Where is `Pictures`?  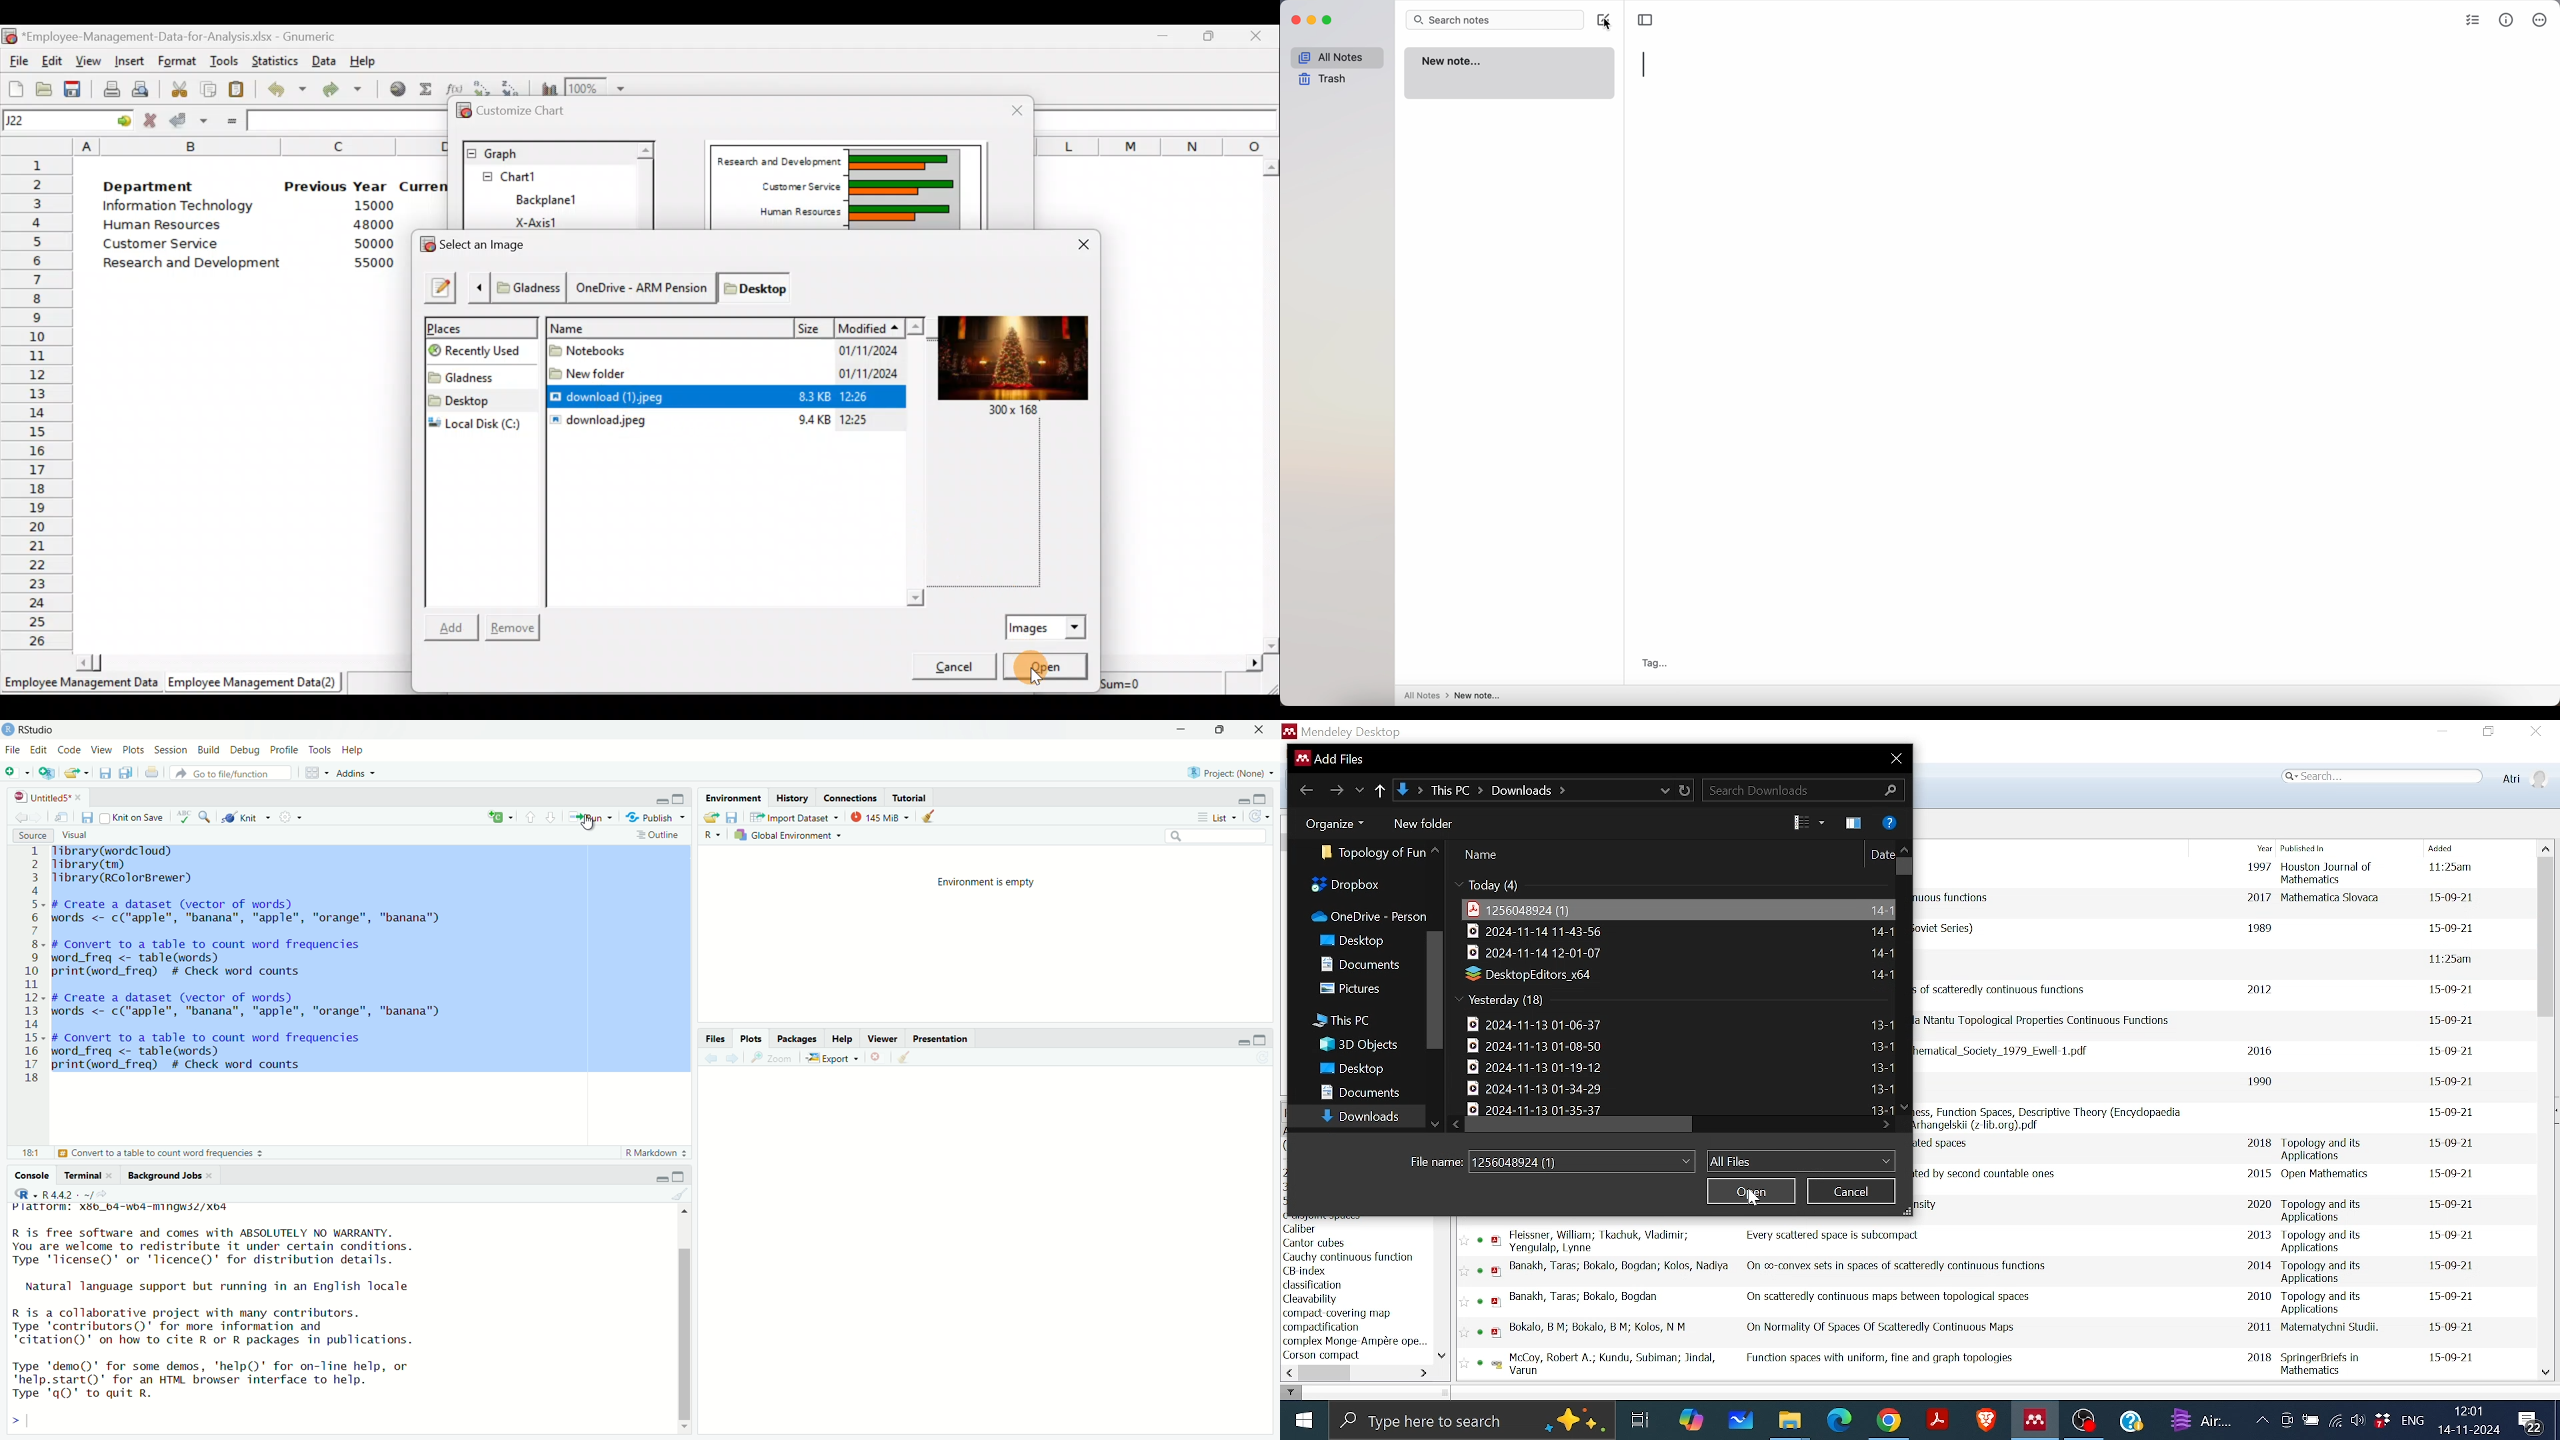 Pictures is located at coordinates (1348, 989).